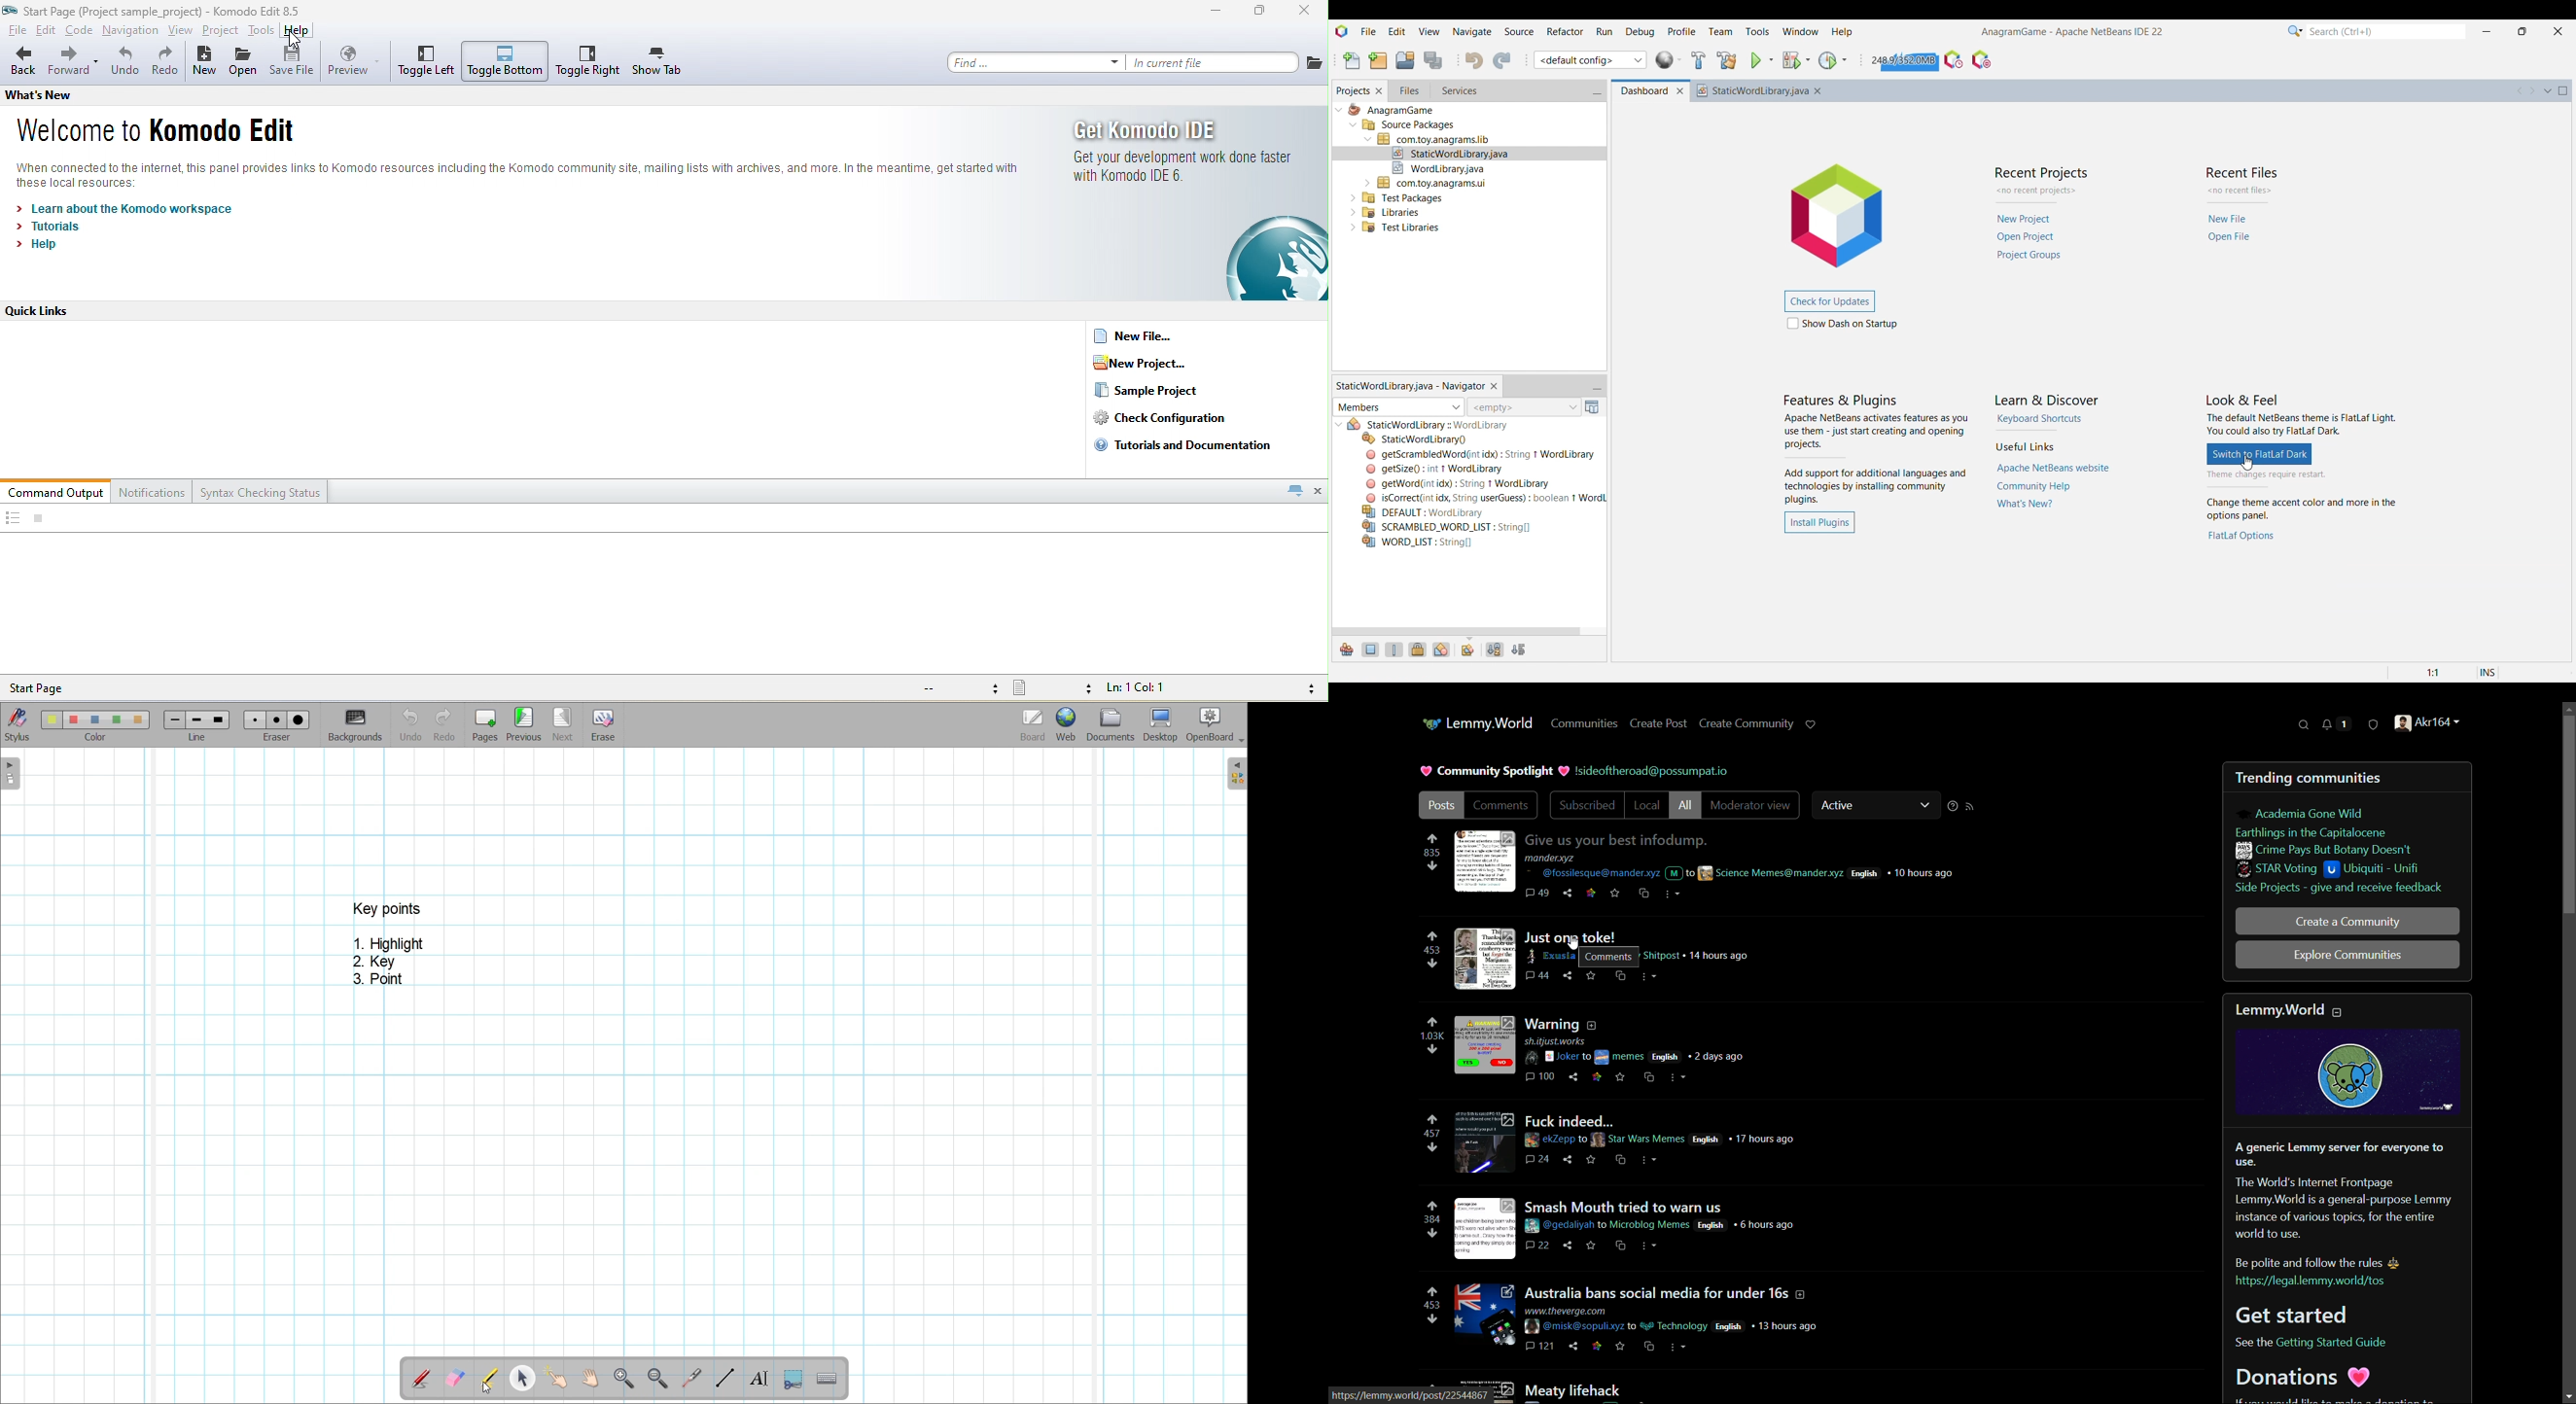  Describe the element at coordinates (1720, 32) in the screenshot. I see `Team menu` at that location.